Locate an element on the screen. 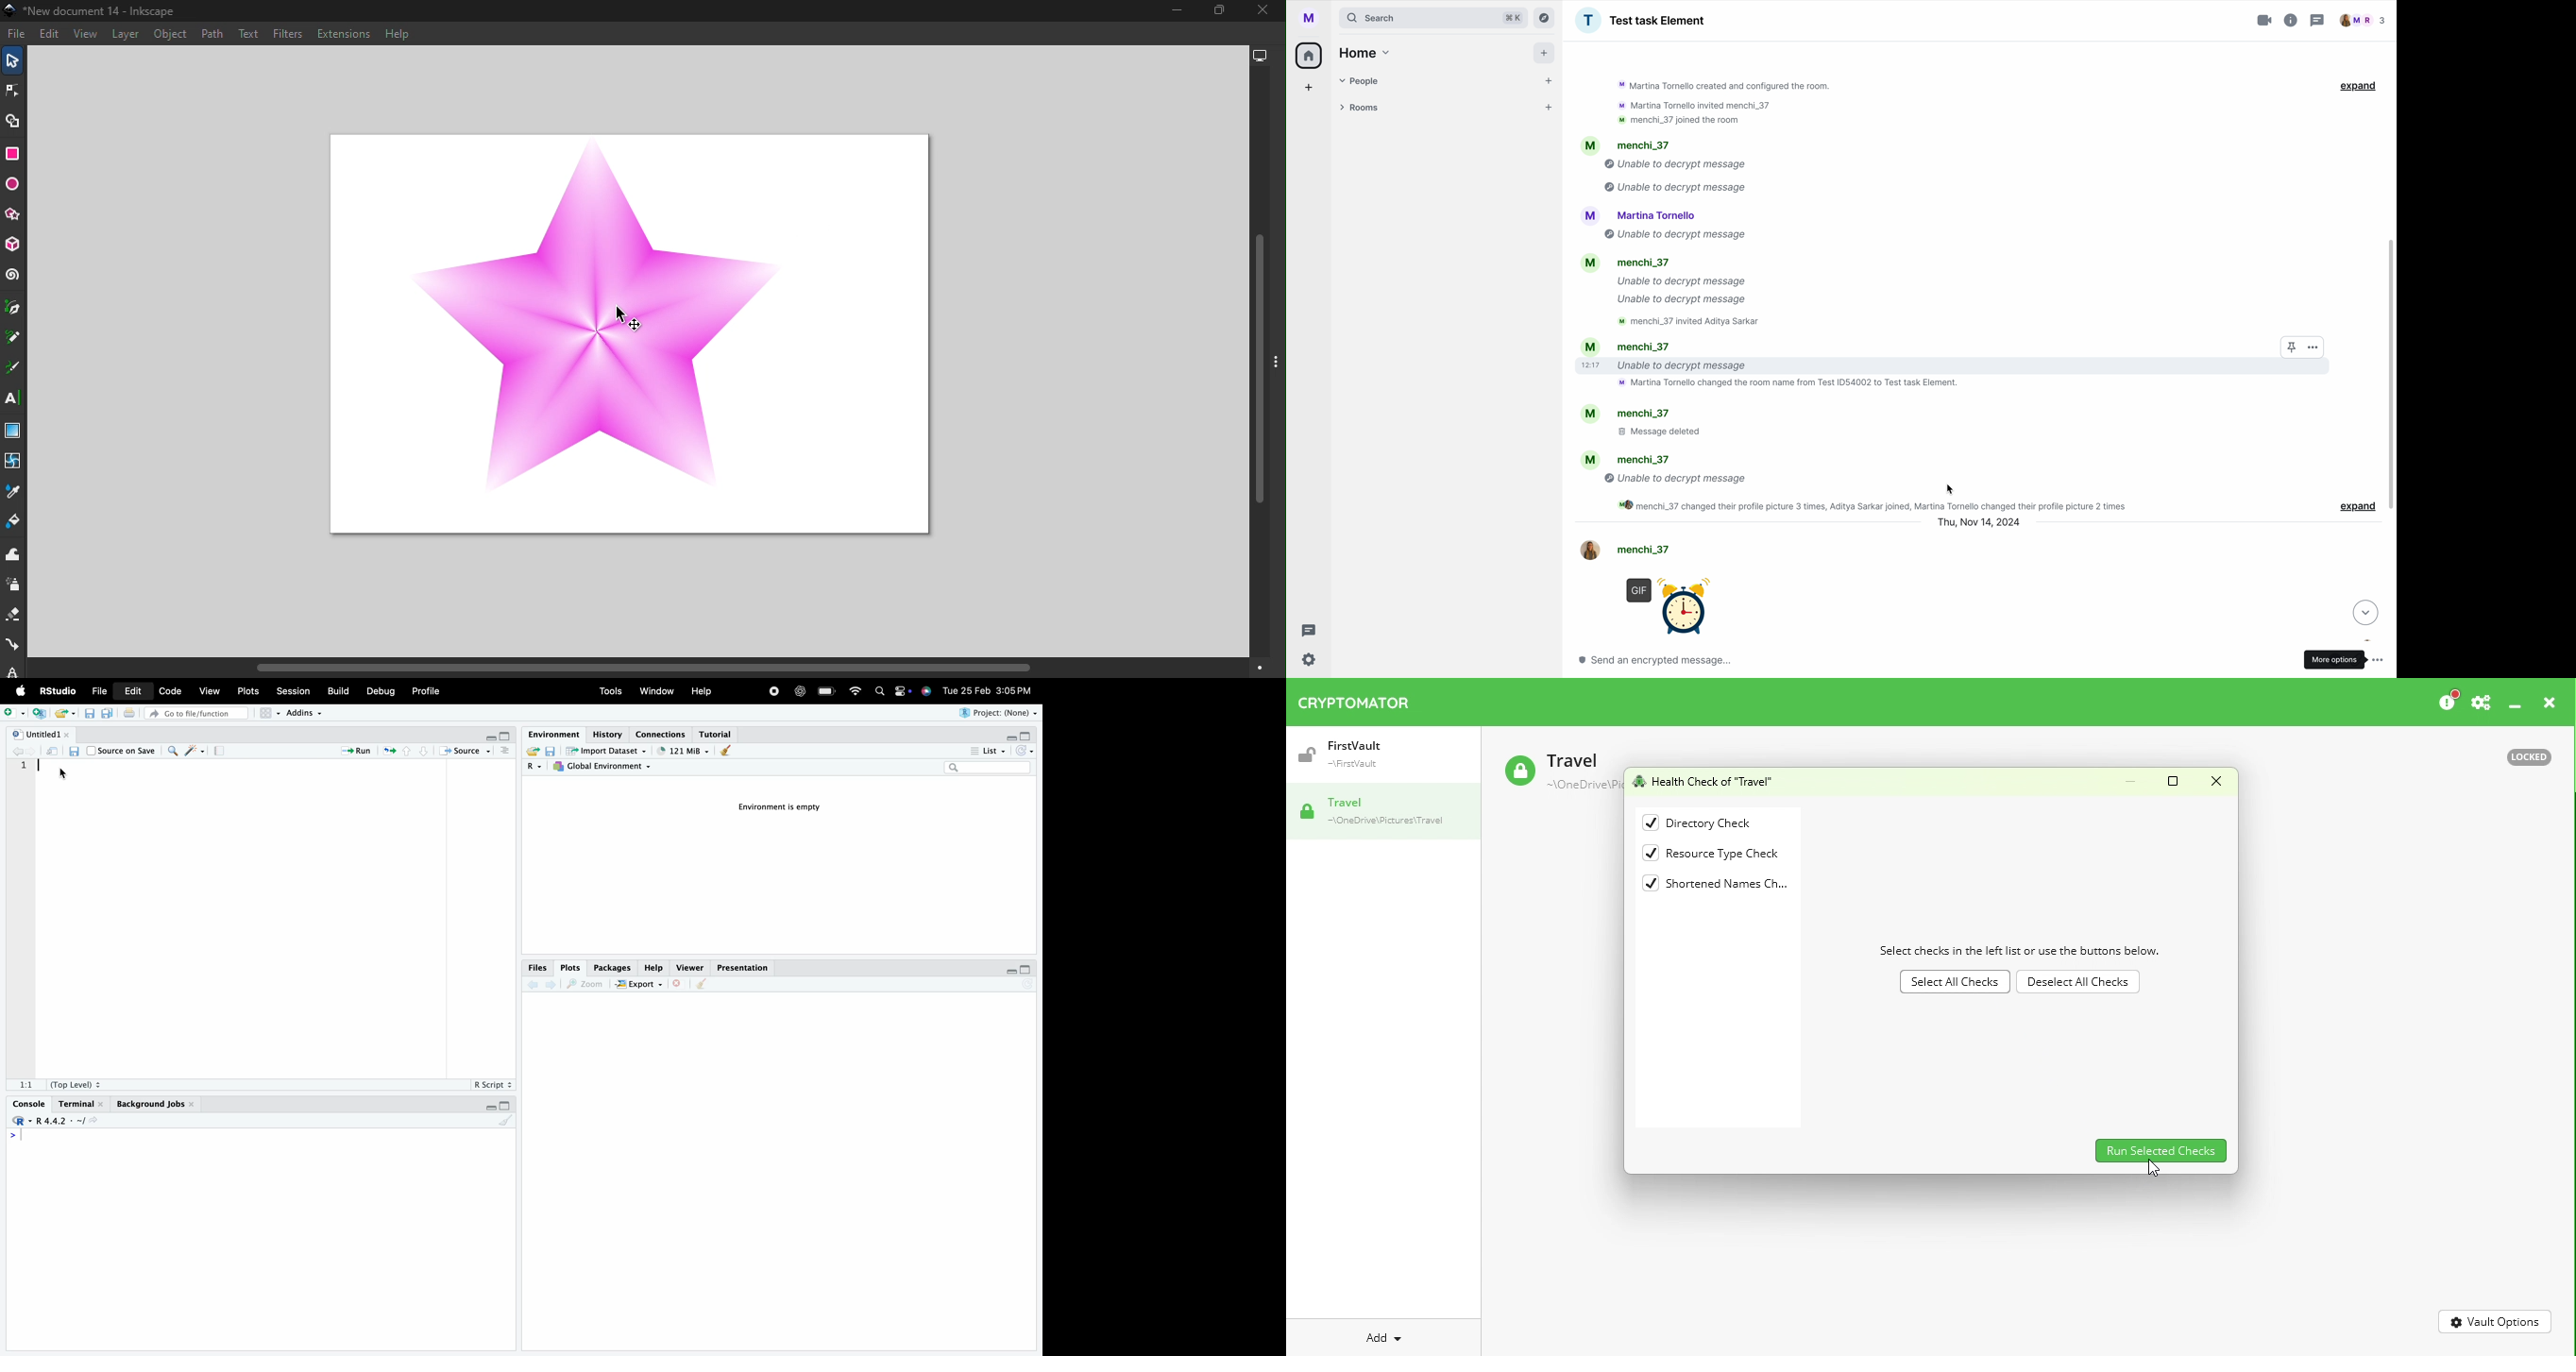 This screenshot has height=1372, width=2576. Export is located at coordinates (641, 984).